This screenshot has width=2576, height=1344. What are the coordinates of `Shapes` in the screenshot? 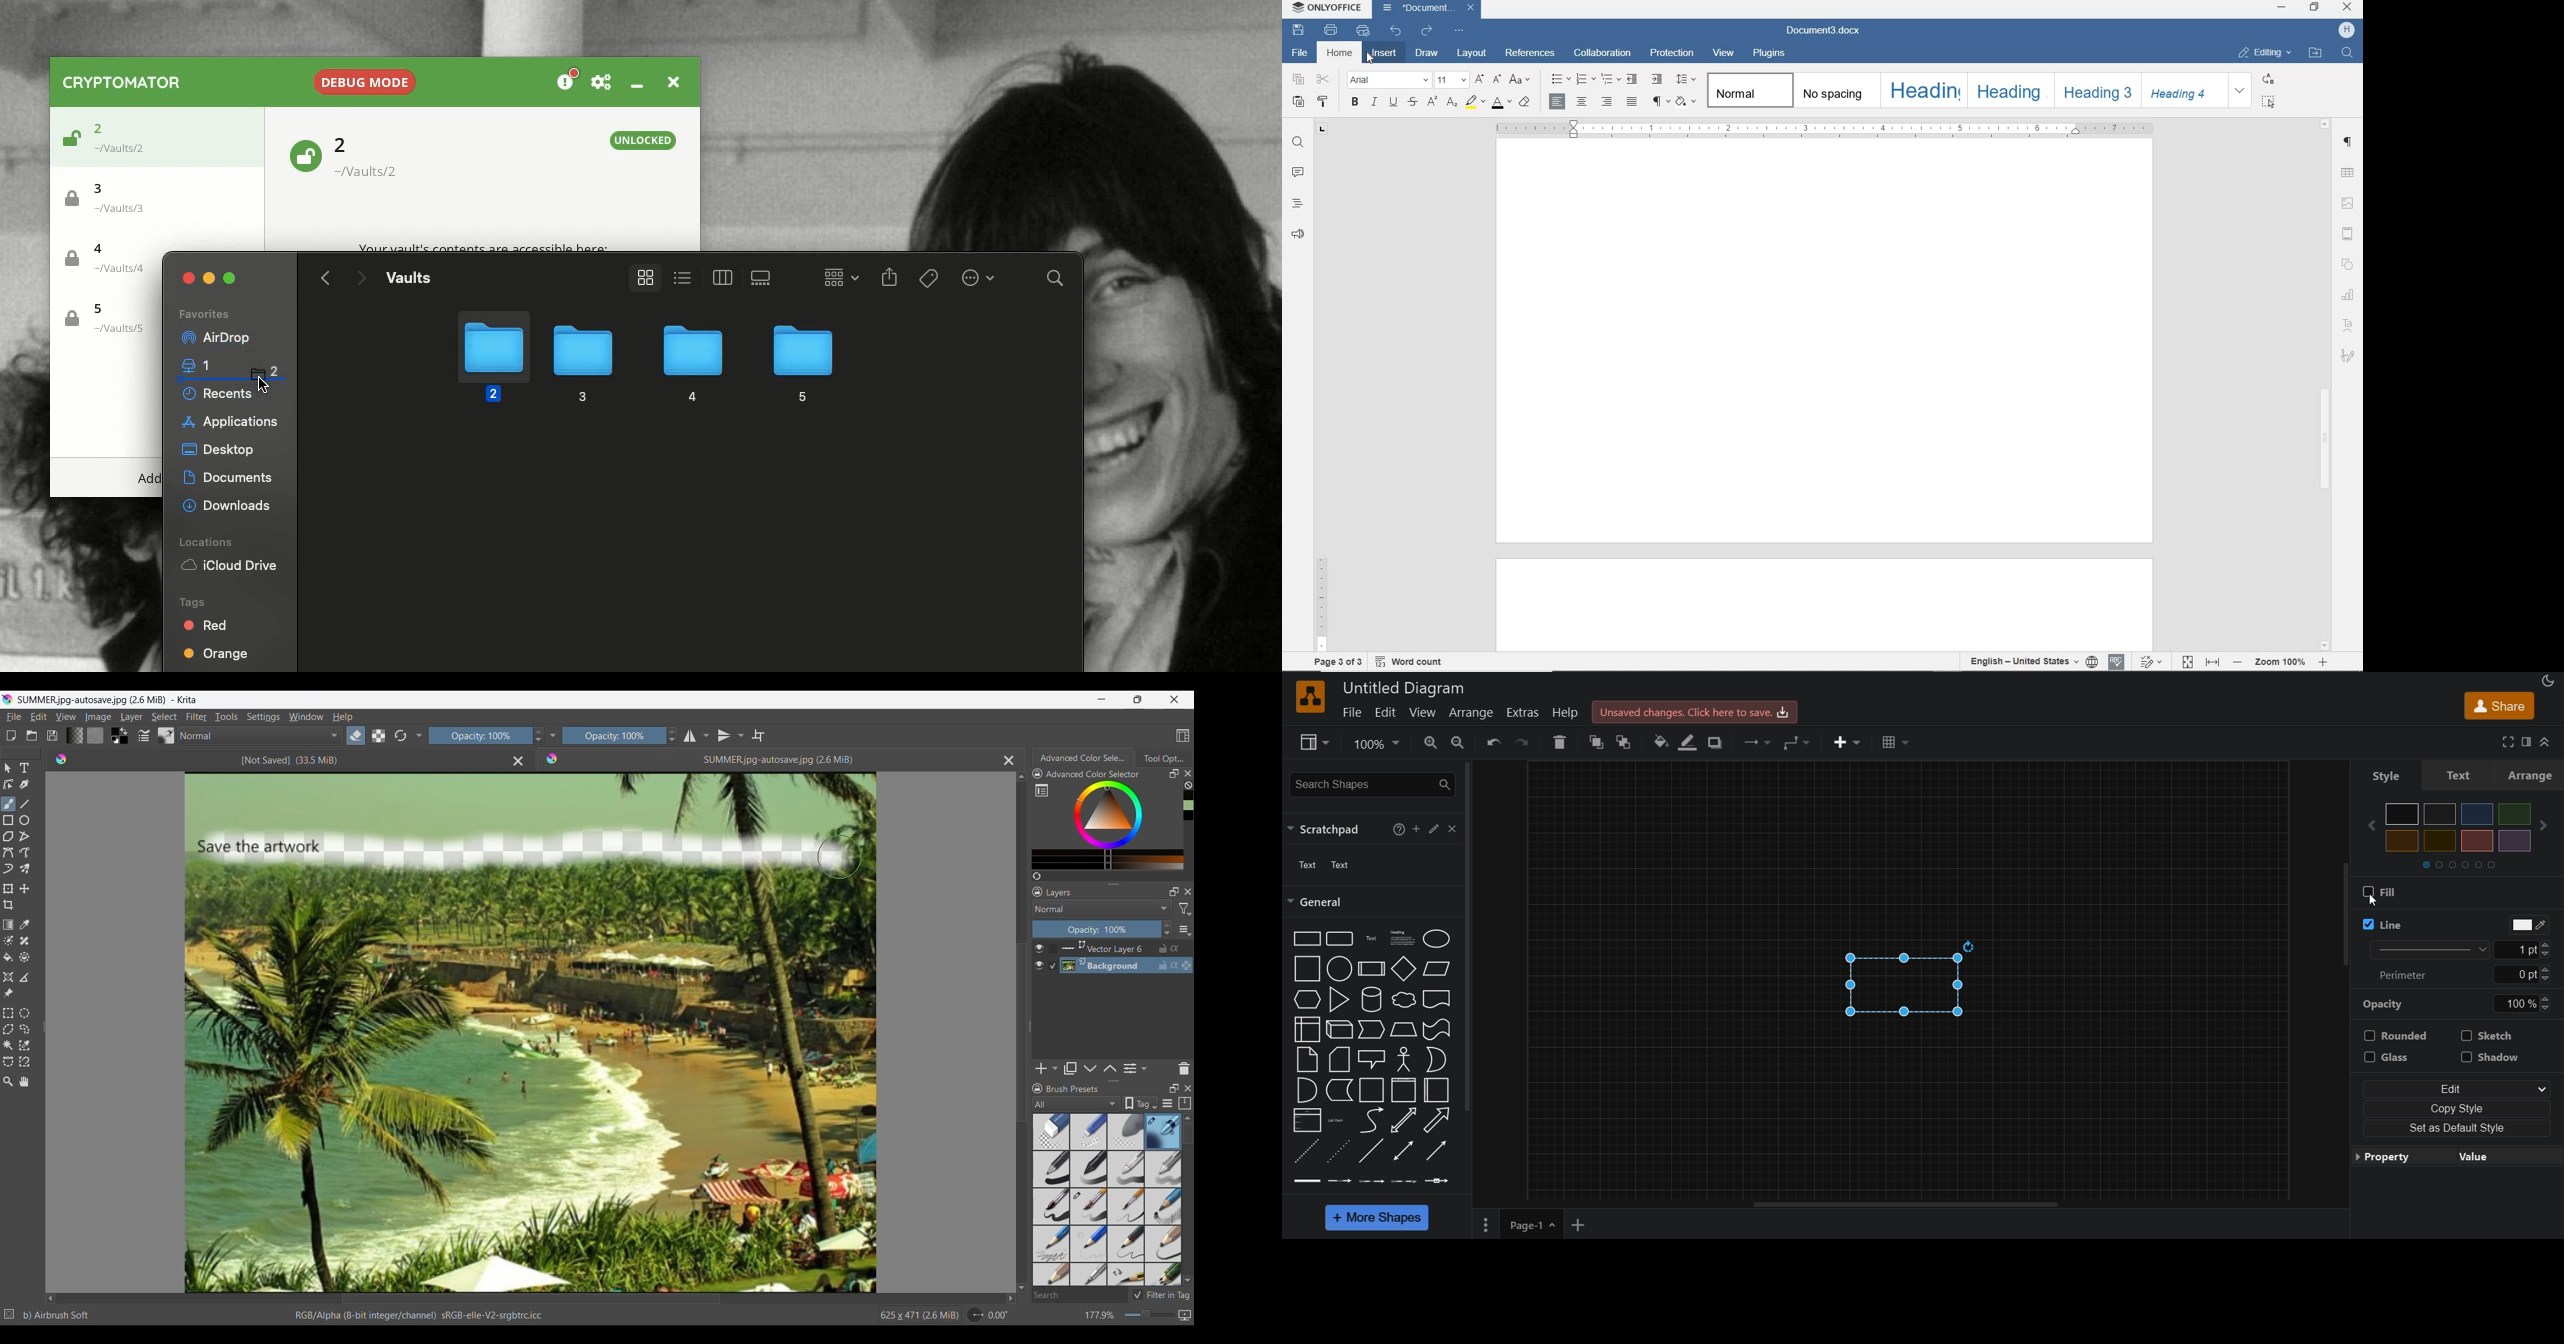 It's located at (2351, 265).